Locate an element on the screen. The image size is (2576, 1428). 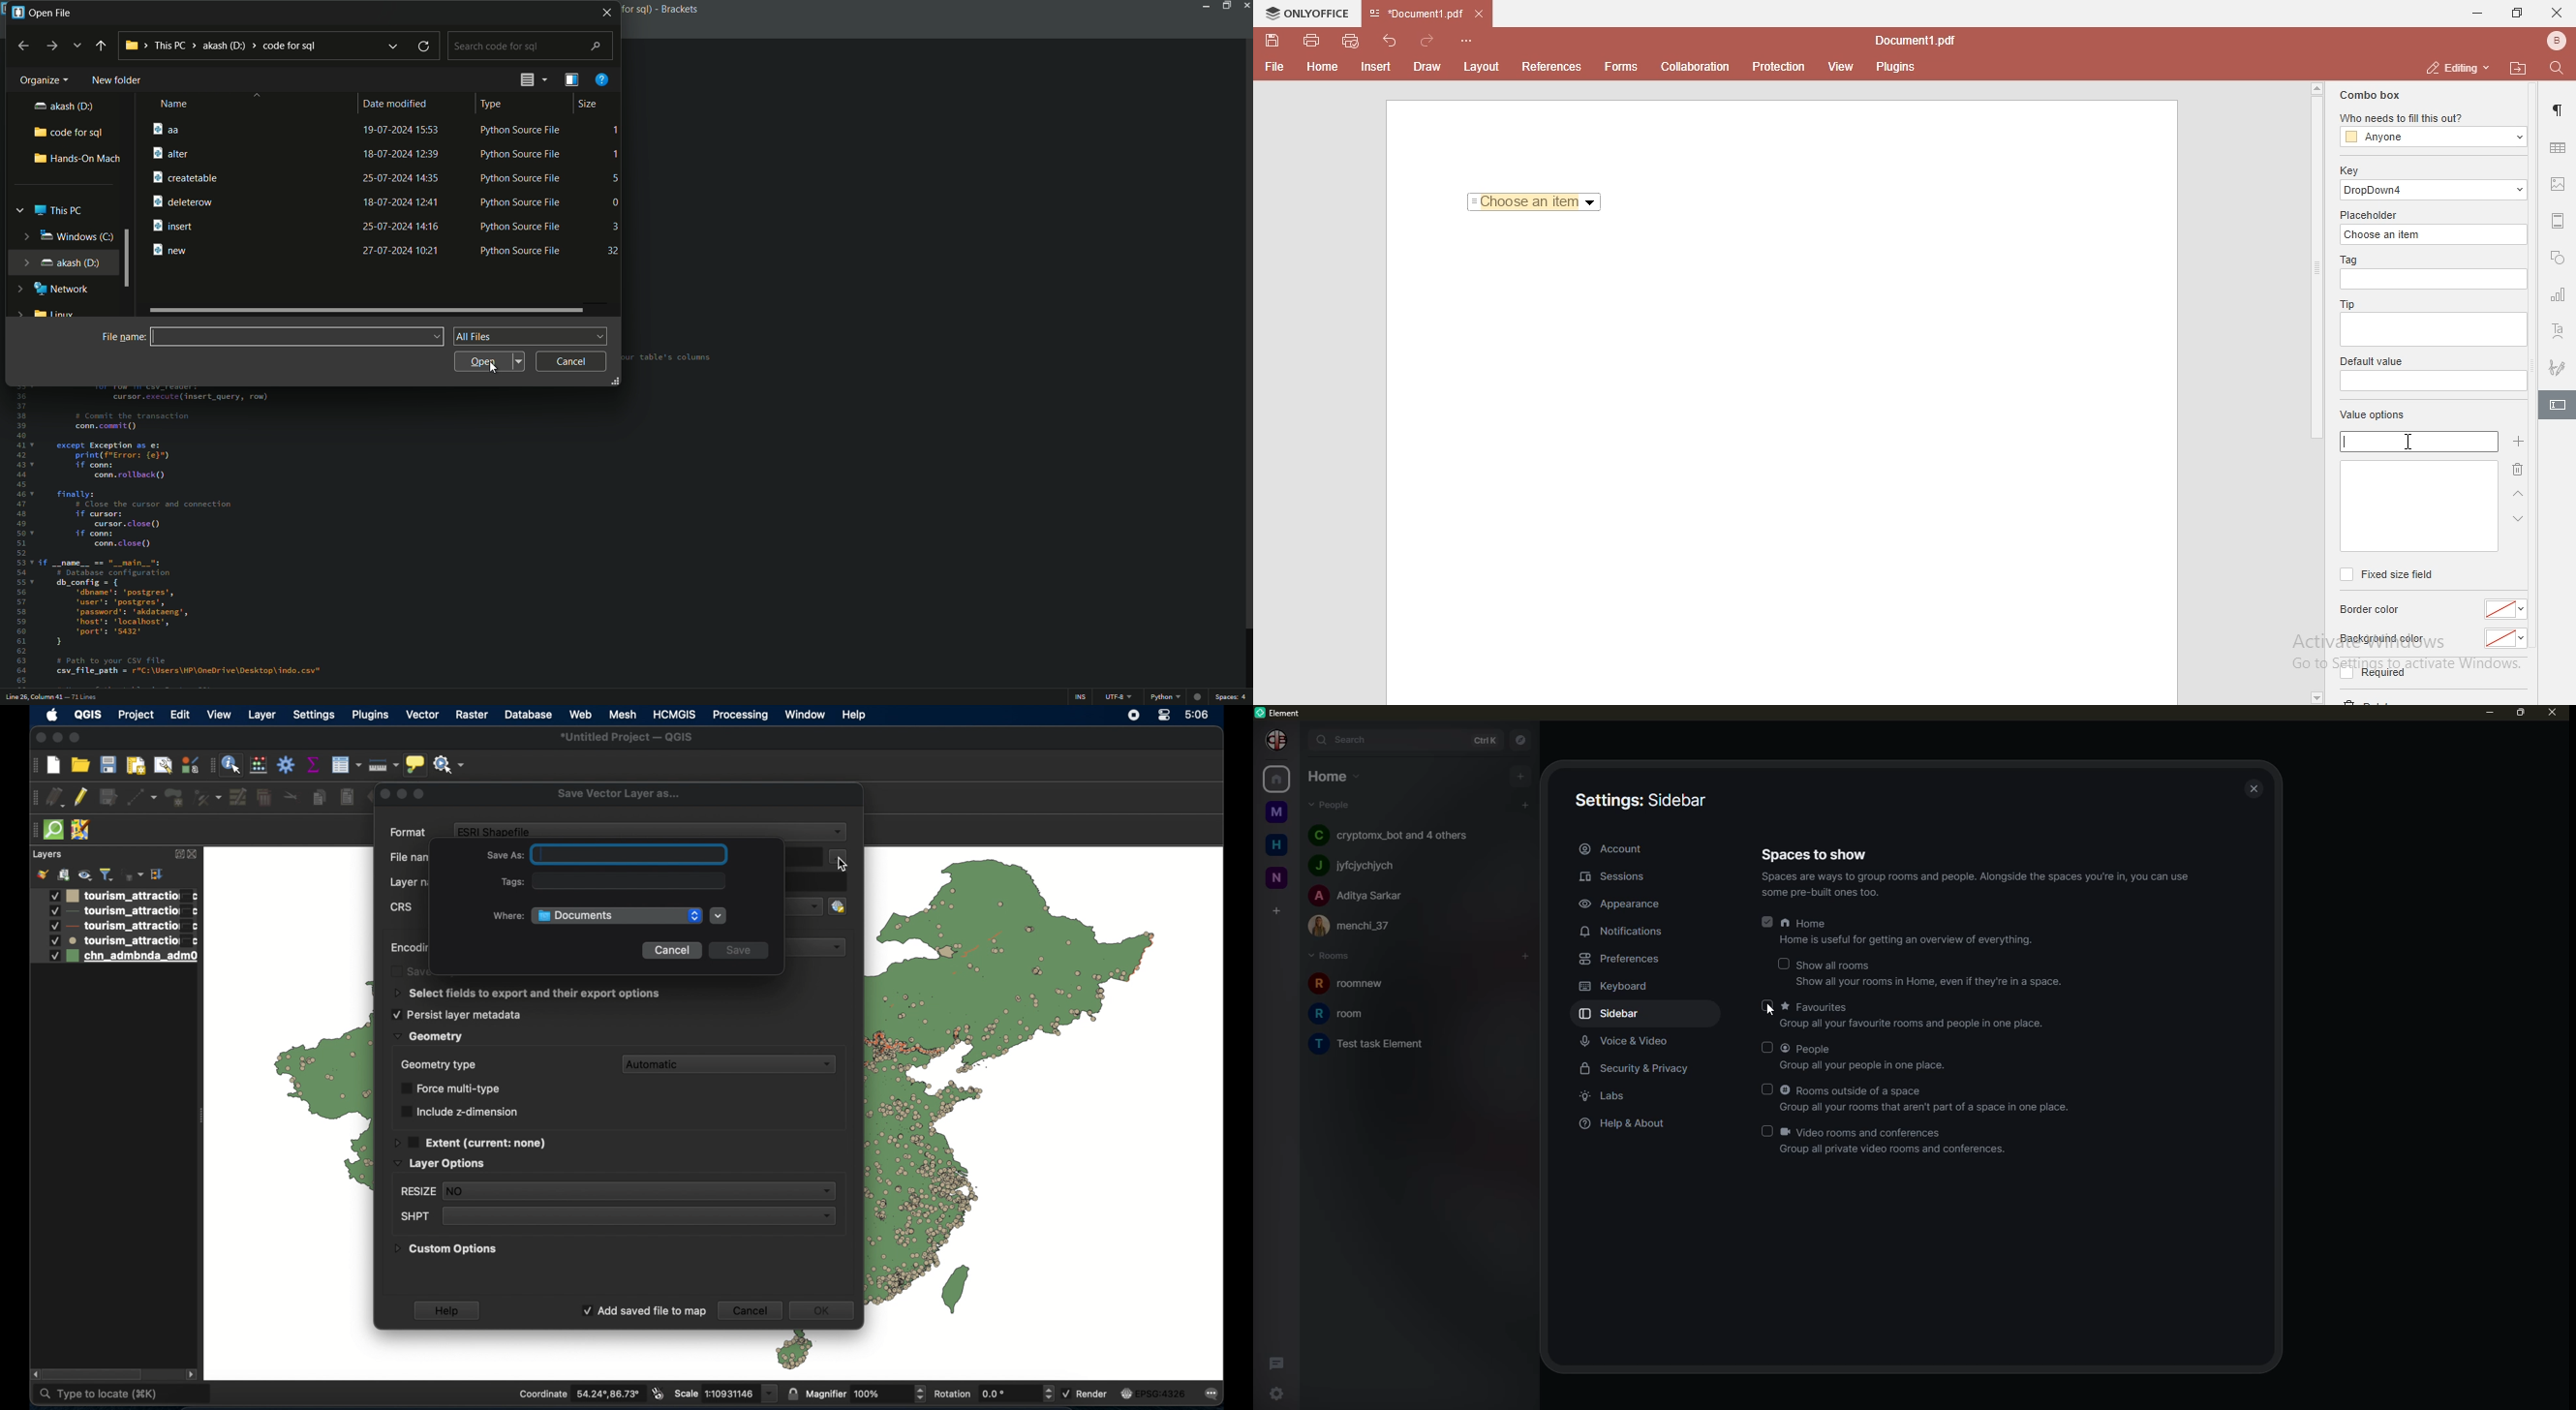
type to locate is located at coordinates (123, 1394).